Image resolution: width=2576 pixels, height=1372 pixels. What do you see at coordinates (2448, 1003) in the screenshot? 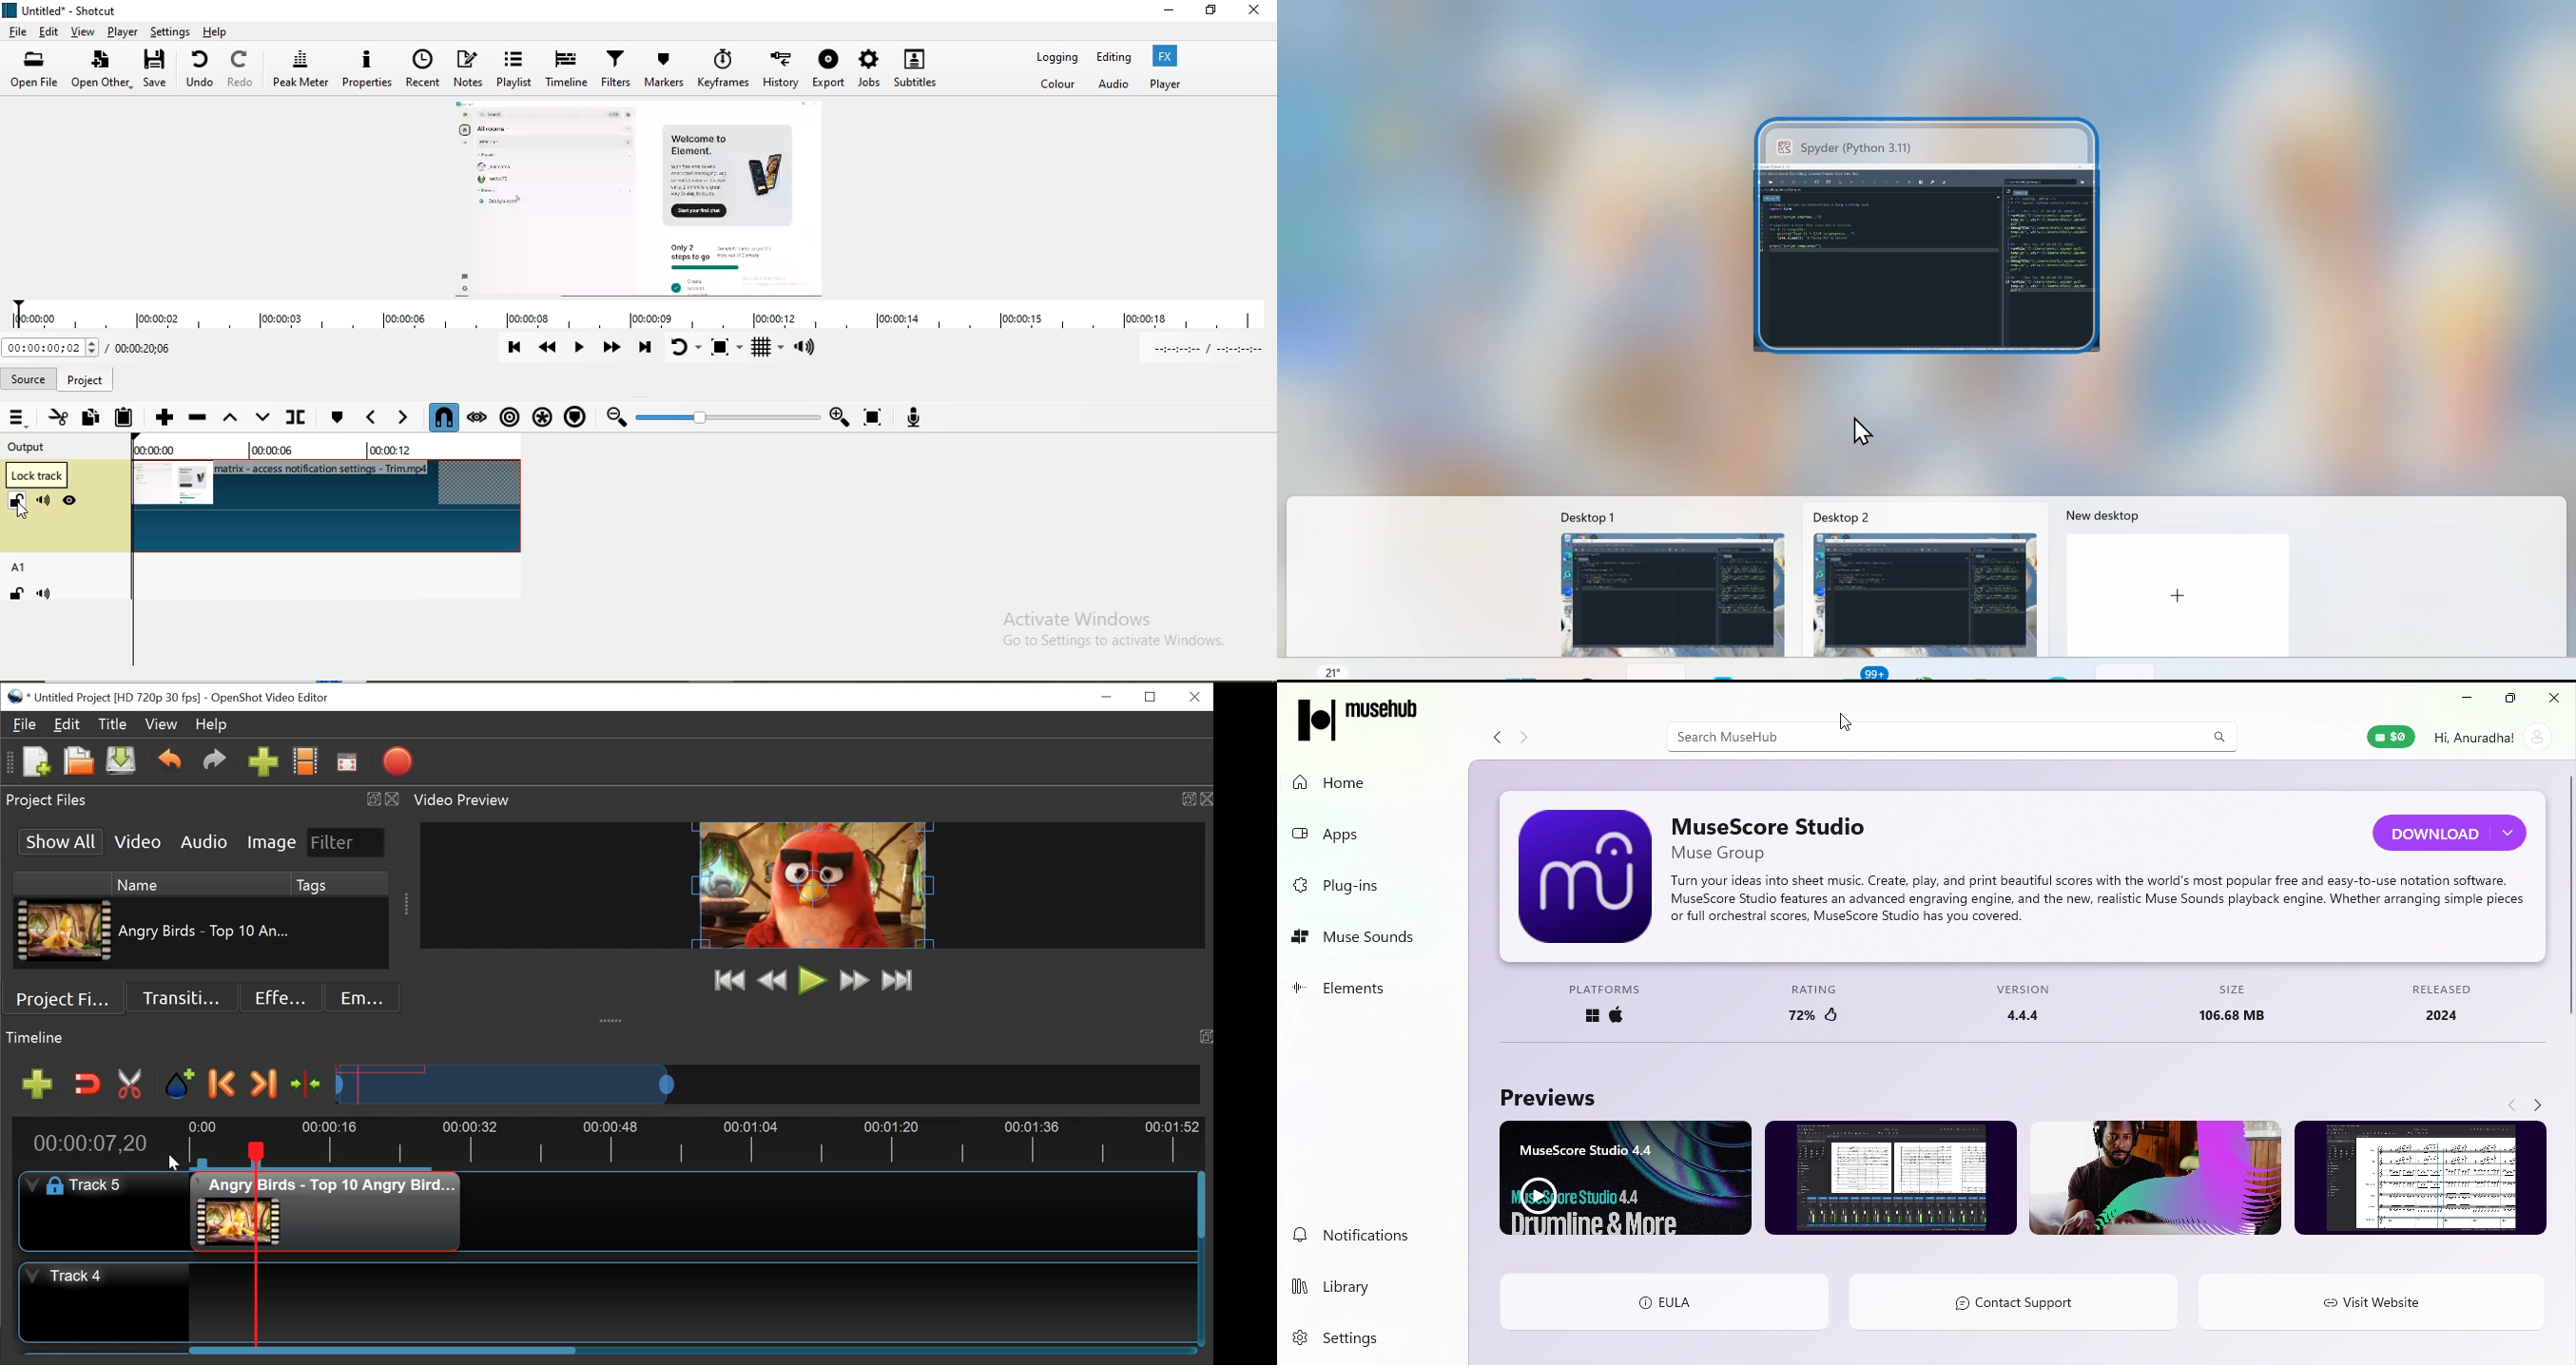
I see `Released` at bounding box center [2448, 1003].